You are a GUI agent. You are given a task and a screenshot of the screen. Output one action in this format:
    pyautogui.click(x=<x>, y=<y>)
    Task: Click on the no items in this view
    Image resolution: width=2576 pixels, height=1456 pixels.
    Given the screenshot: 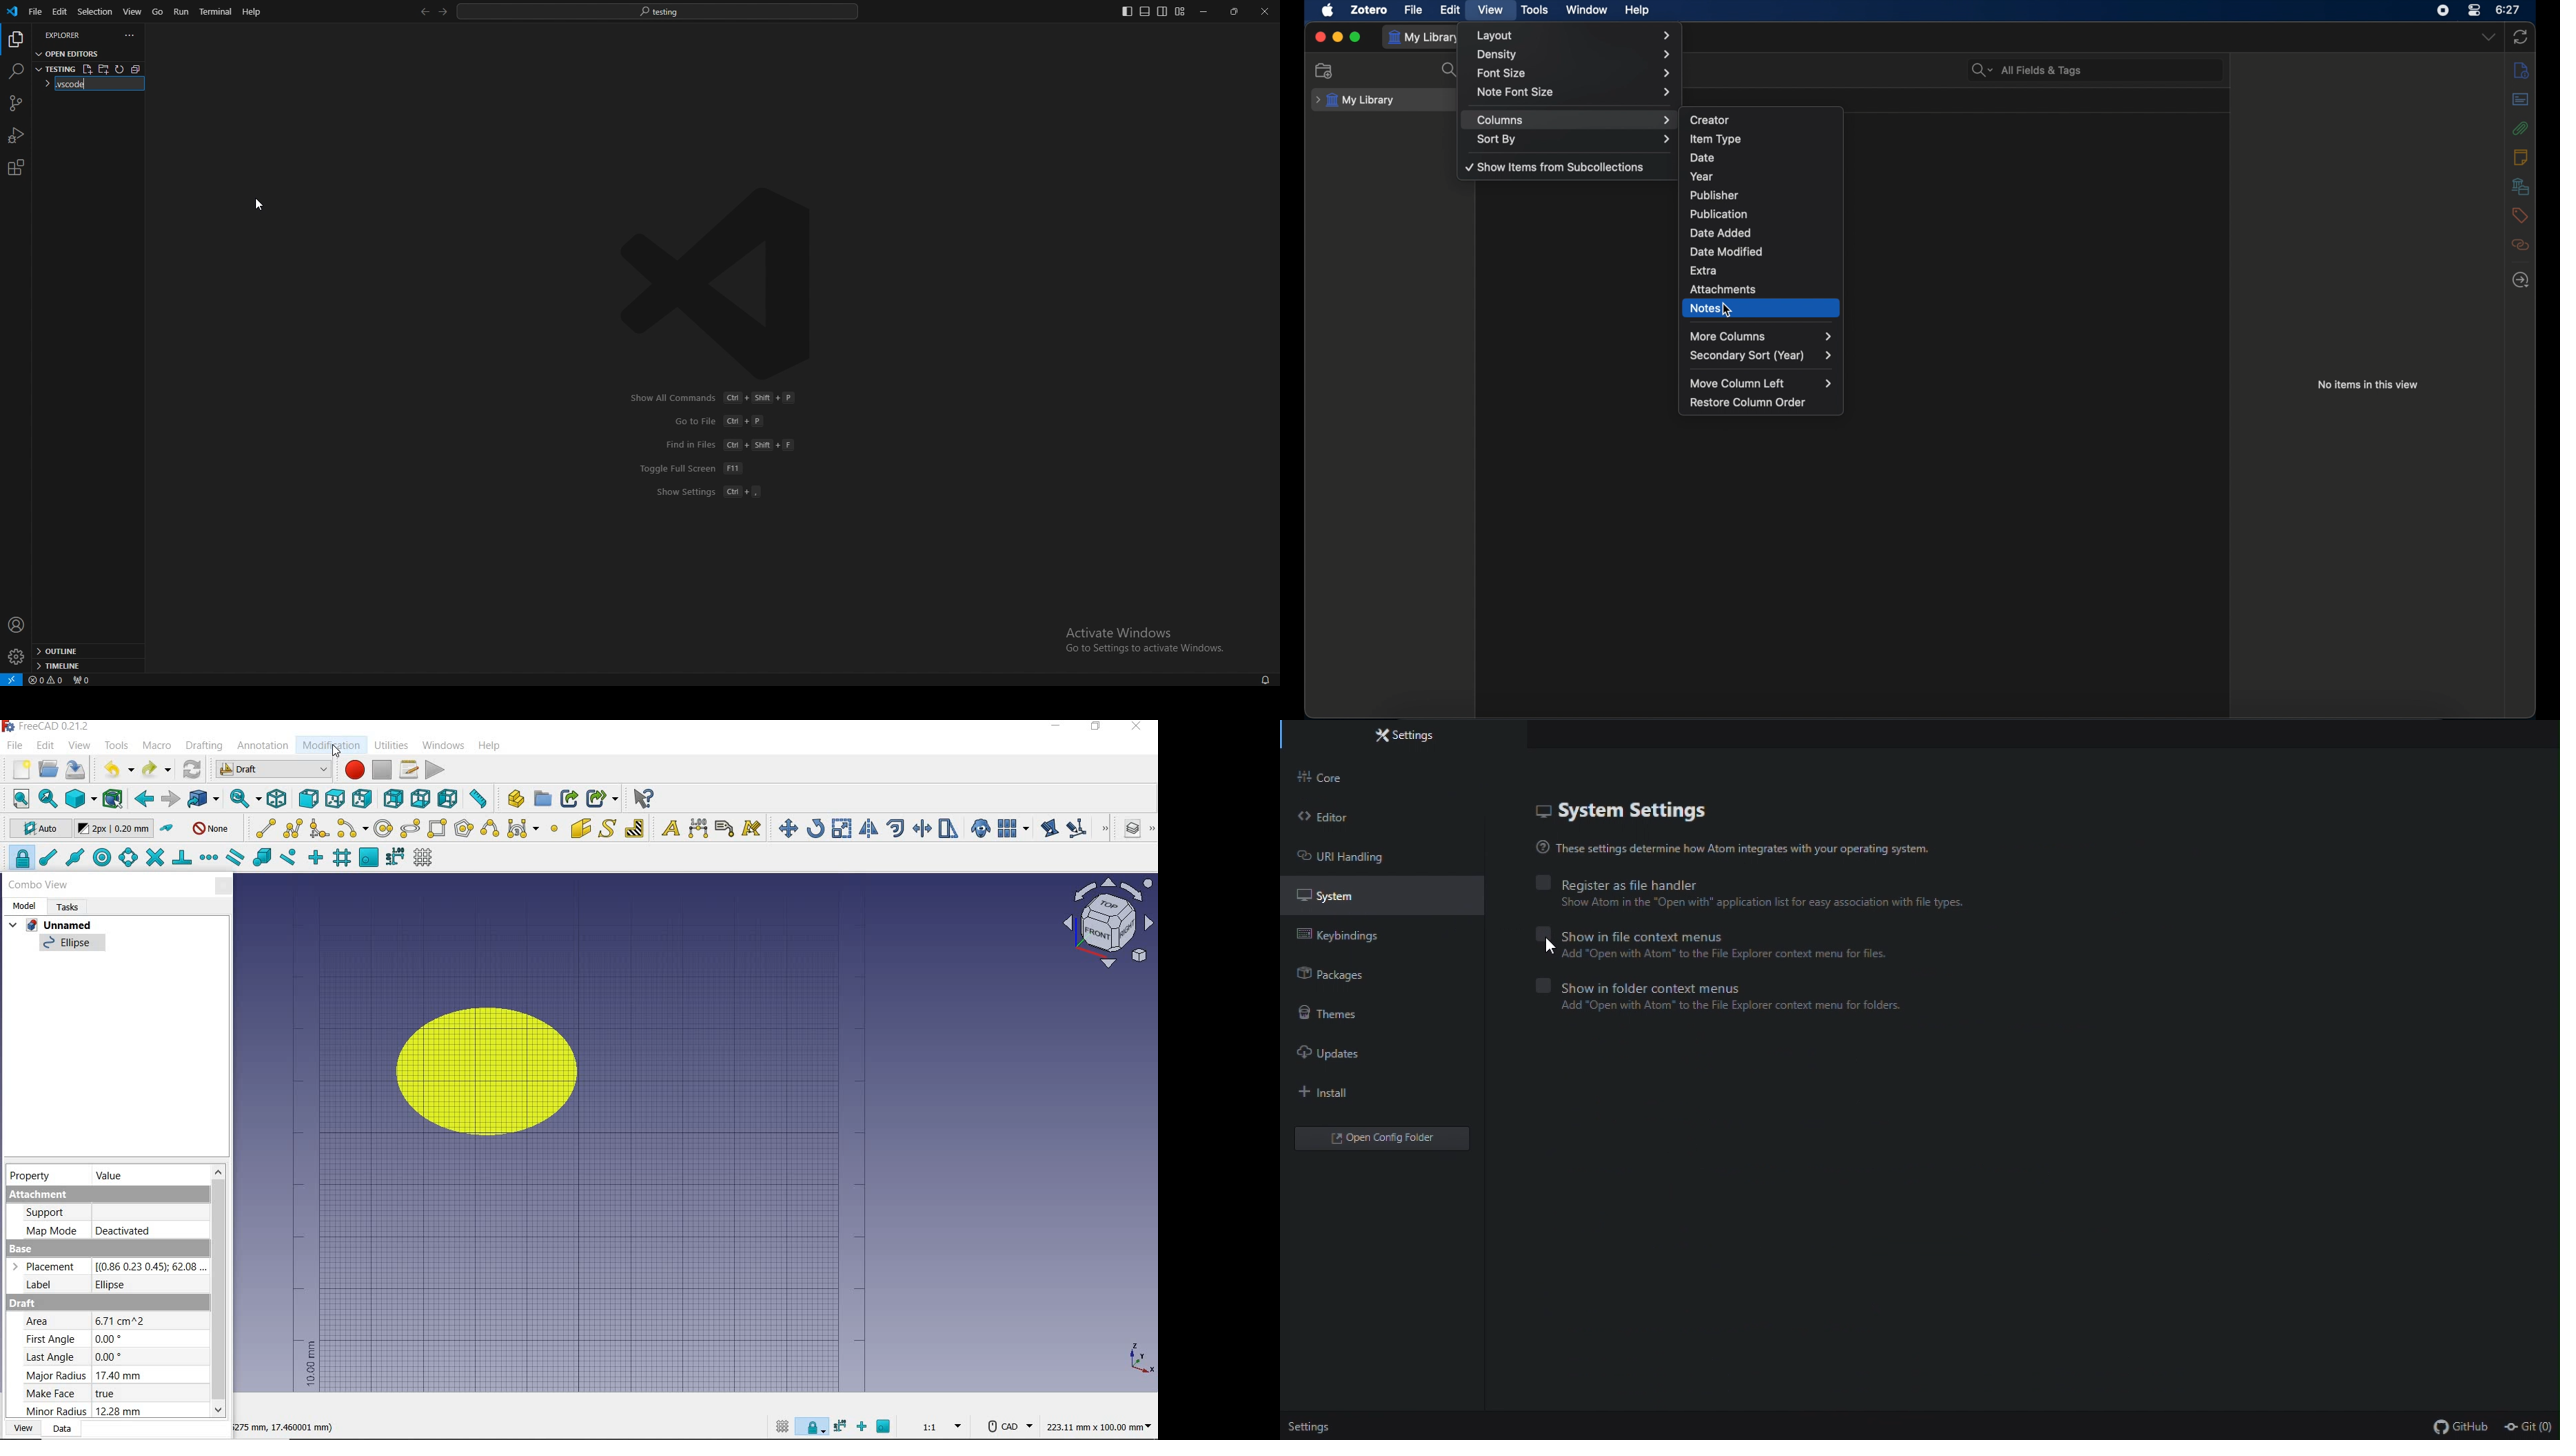 What is the action you would take?
    pyautogui.click(x=2371, y=384)
    